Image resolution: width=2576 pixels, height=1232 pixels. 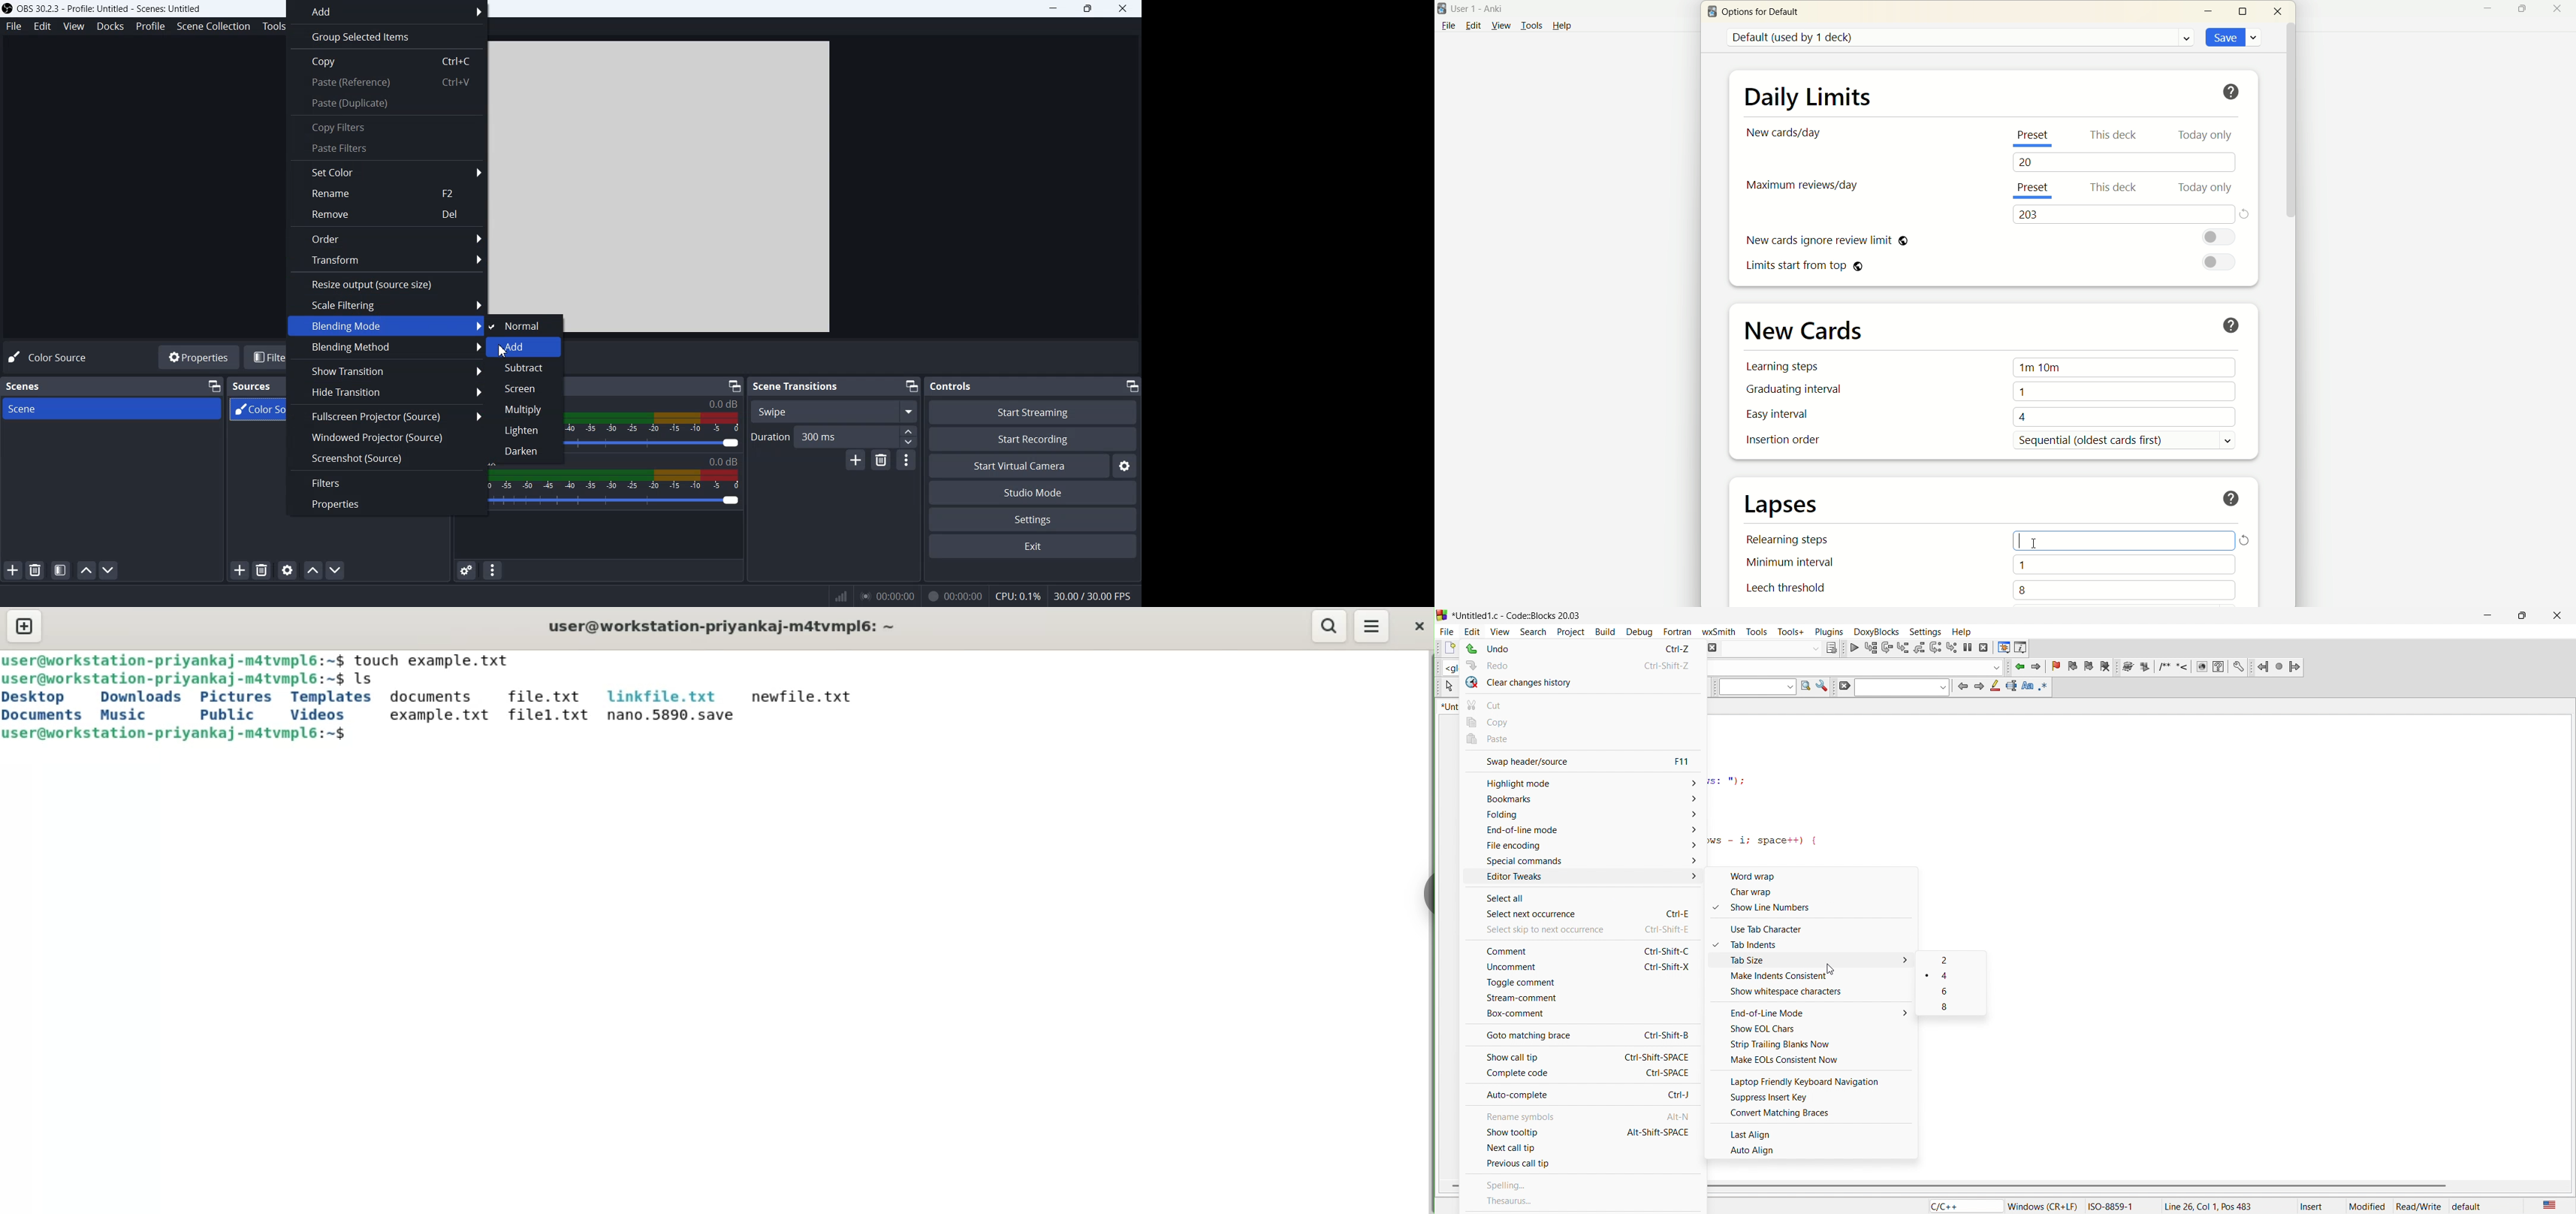 I want to click on Start Virtual Camera, so click(x=1019, y=465).